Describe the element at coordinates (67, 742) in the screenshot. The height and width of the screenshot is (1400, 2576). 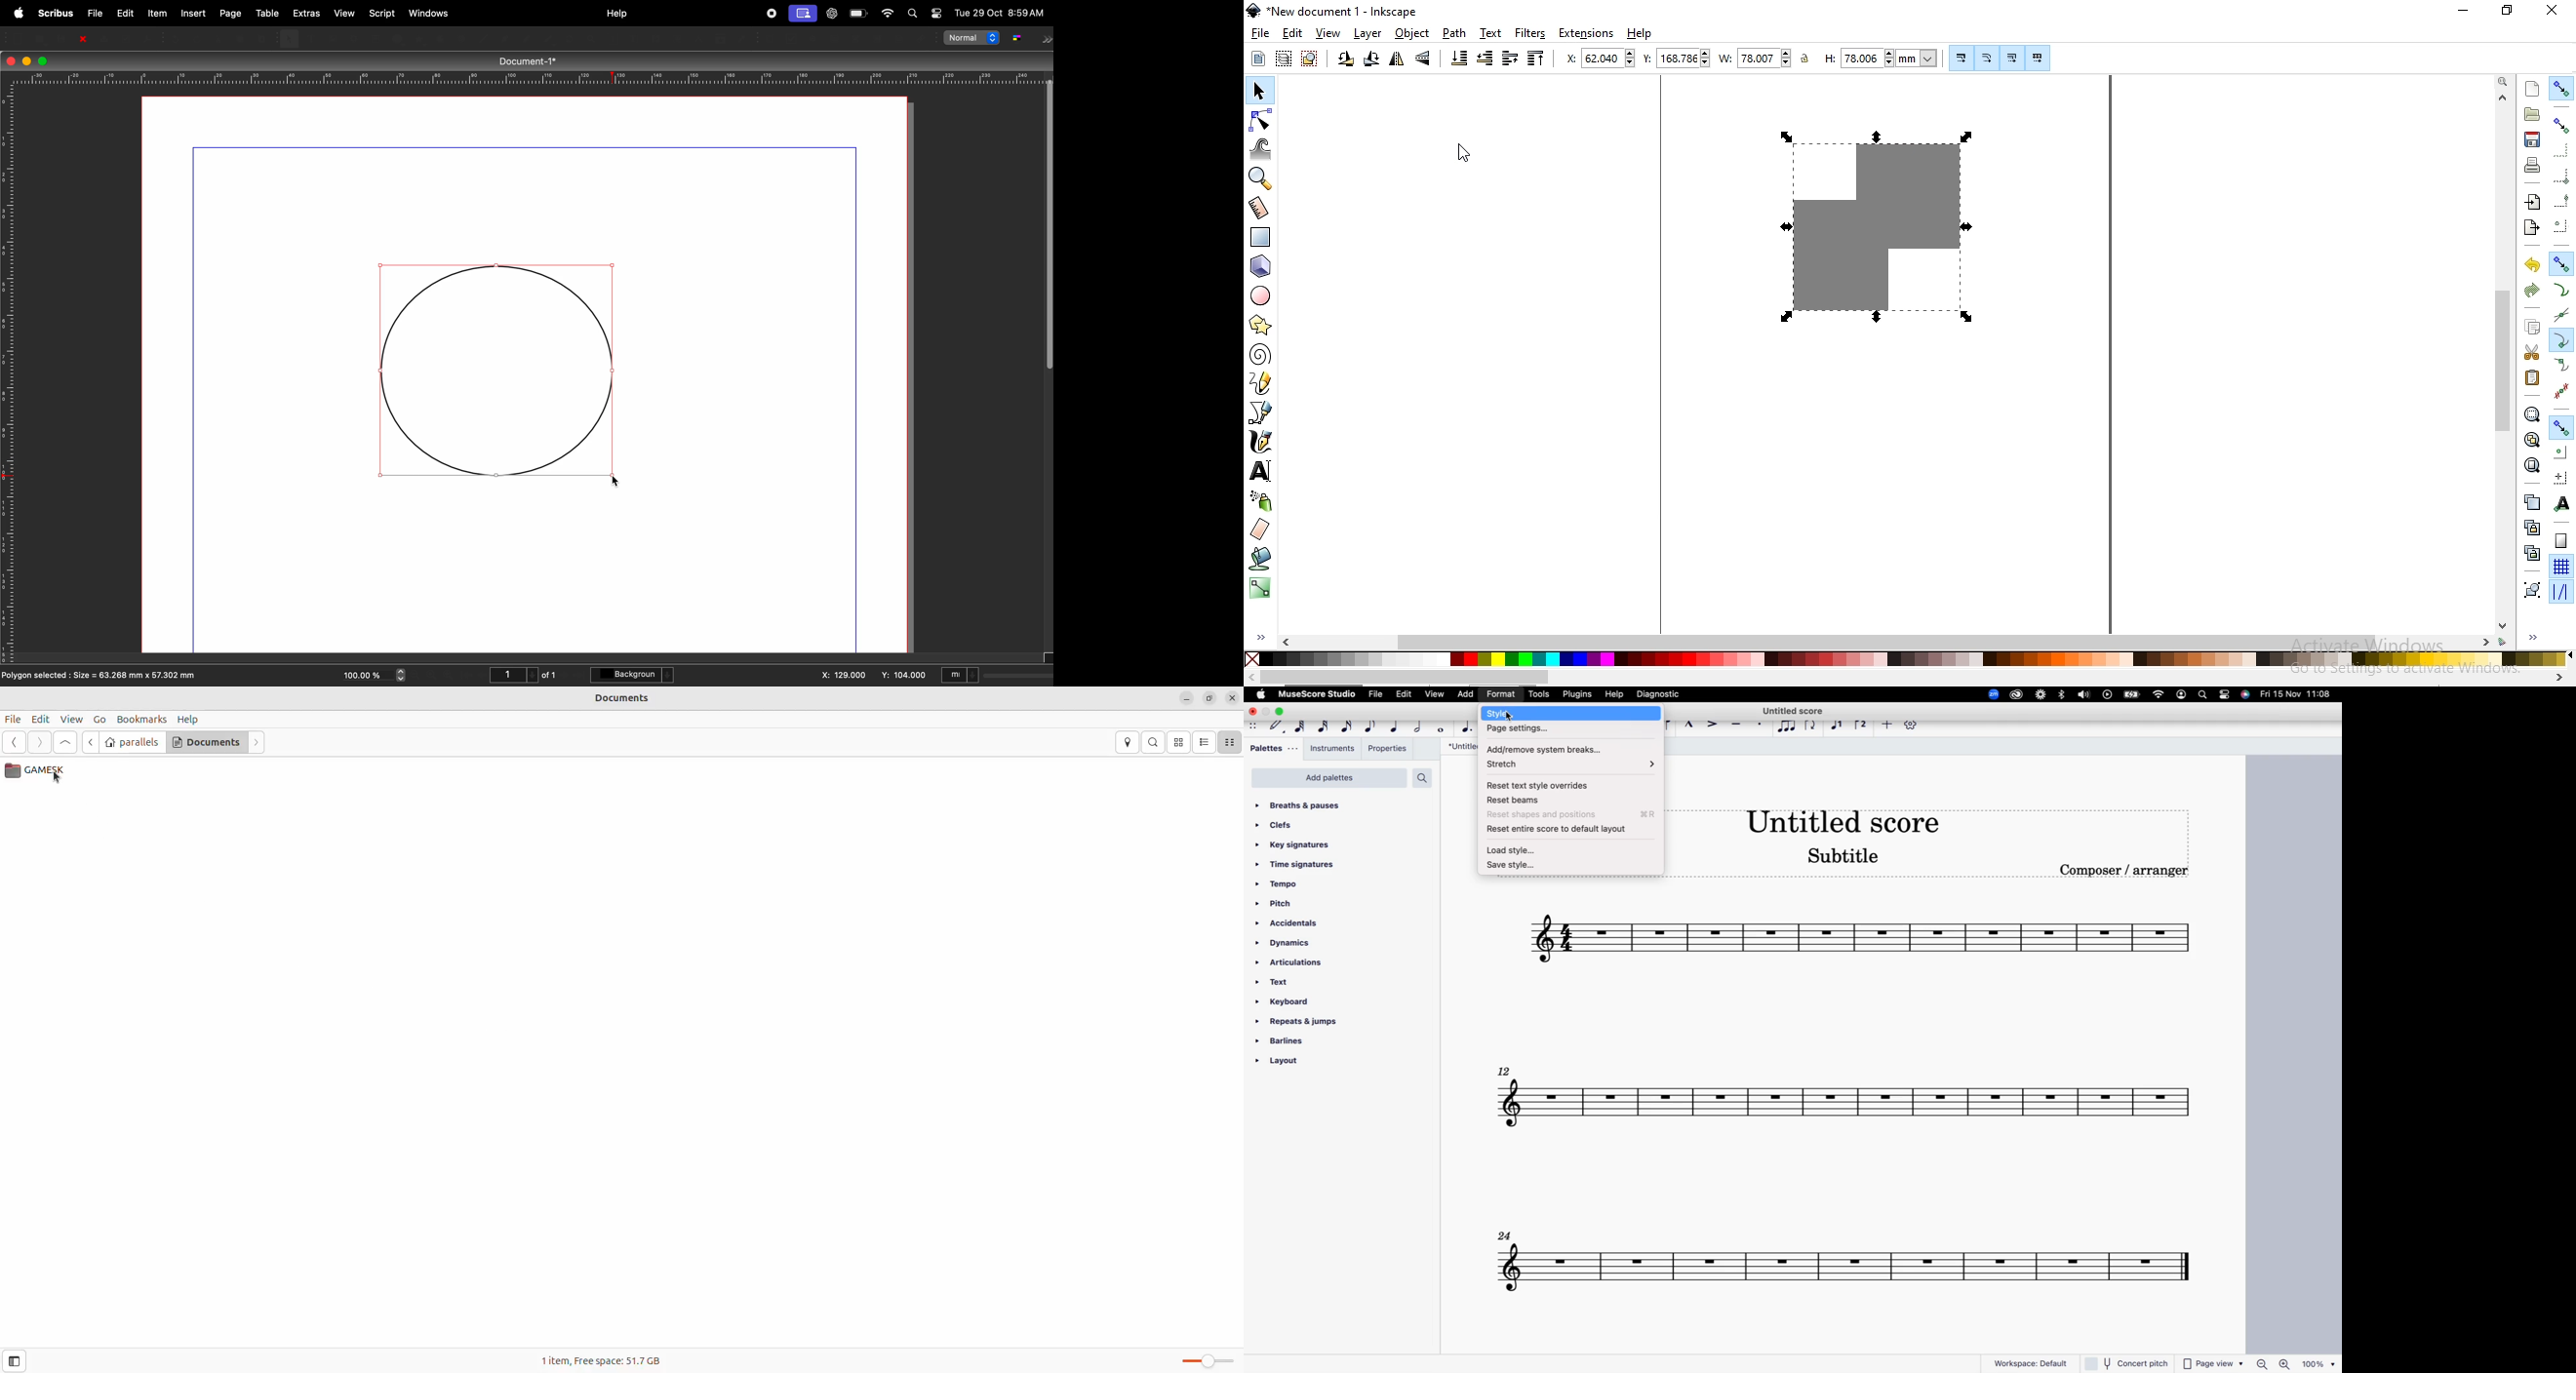
I see `go up` at that location.